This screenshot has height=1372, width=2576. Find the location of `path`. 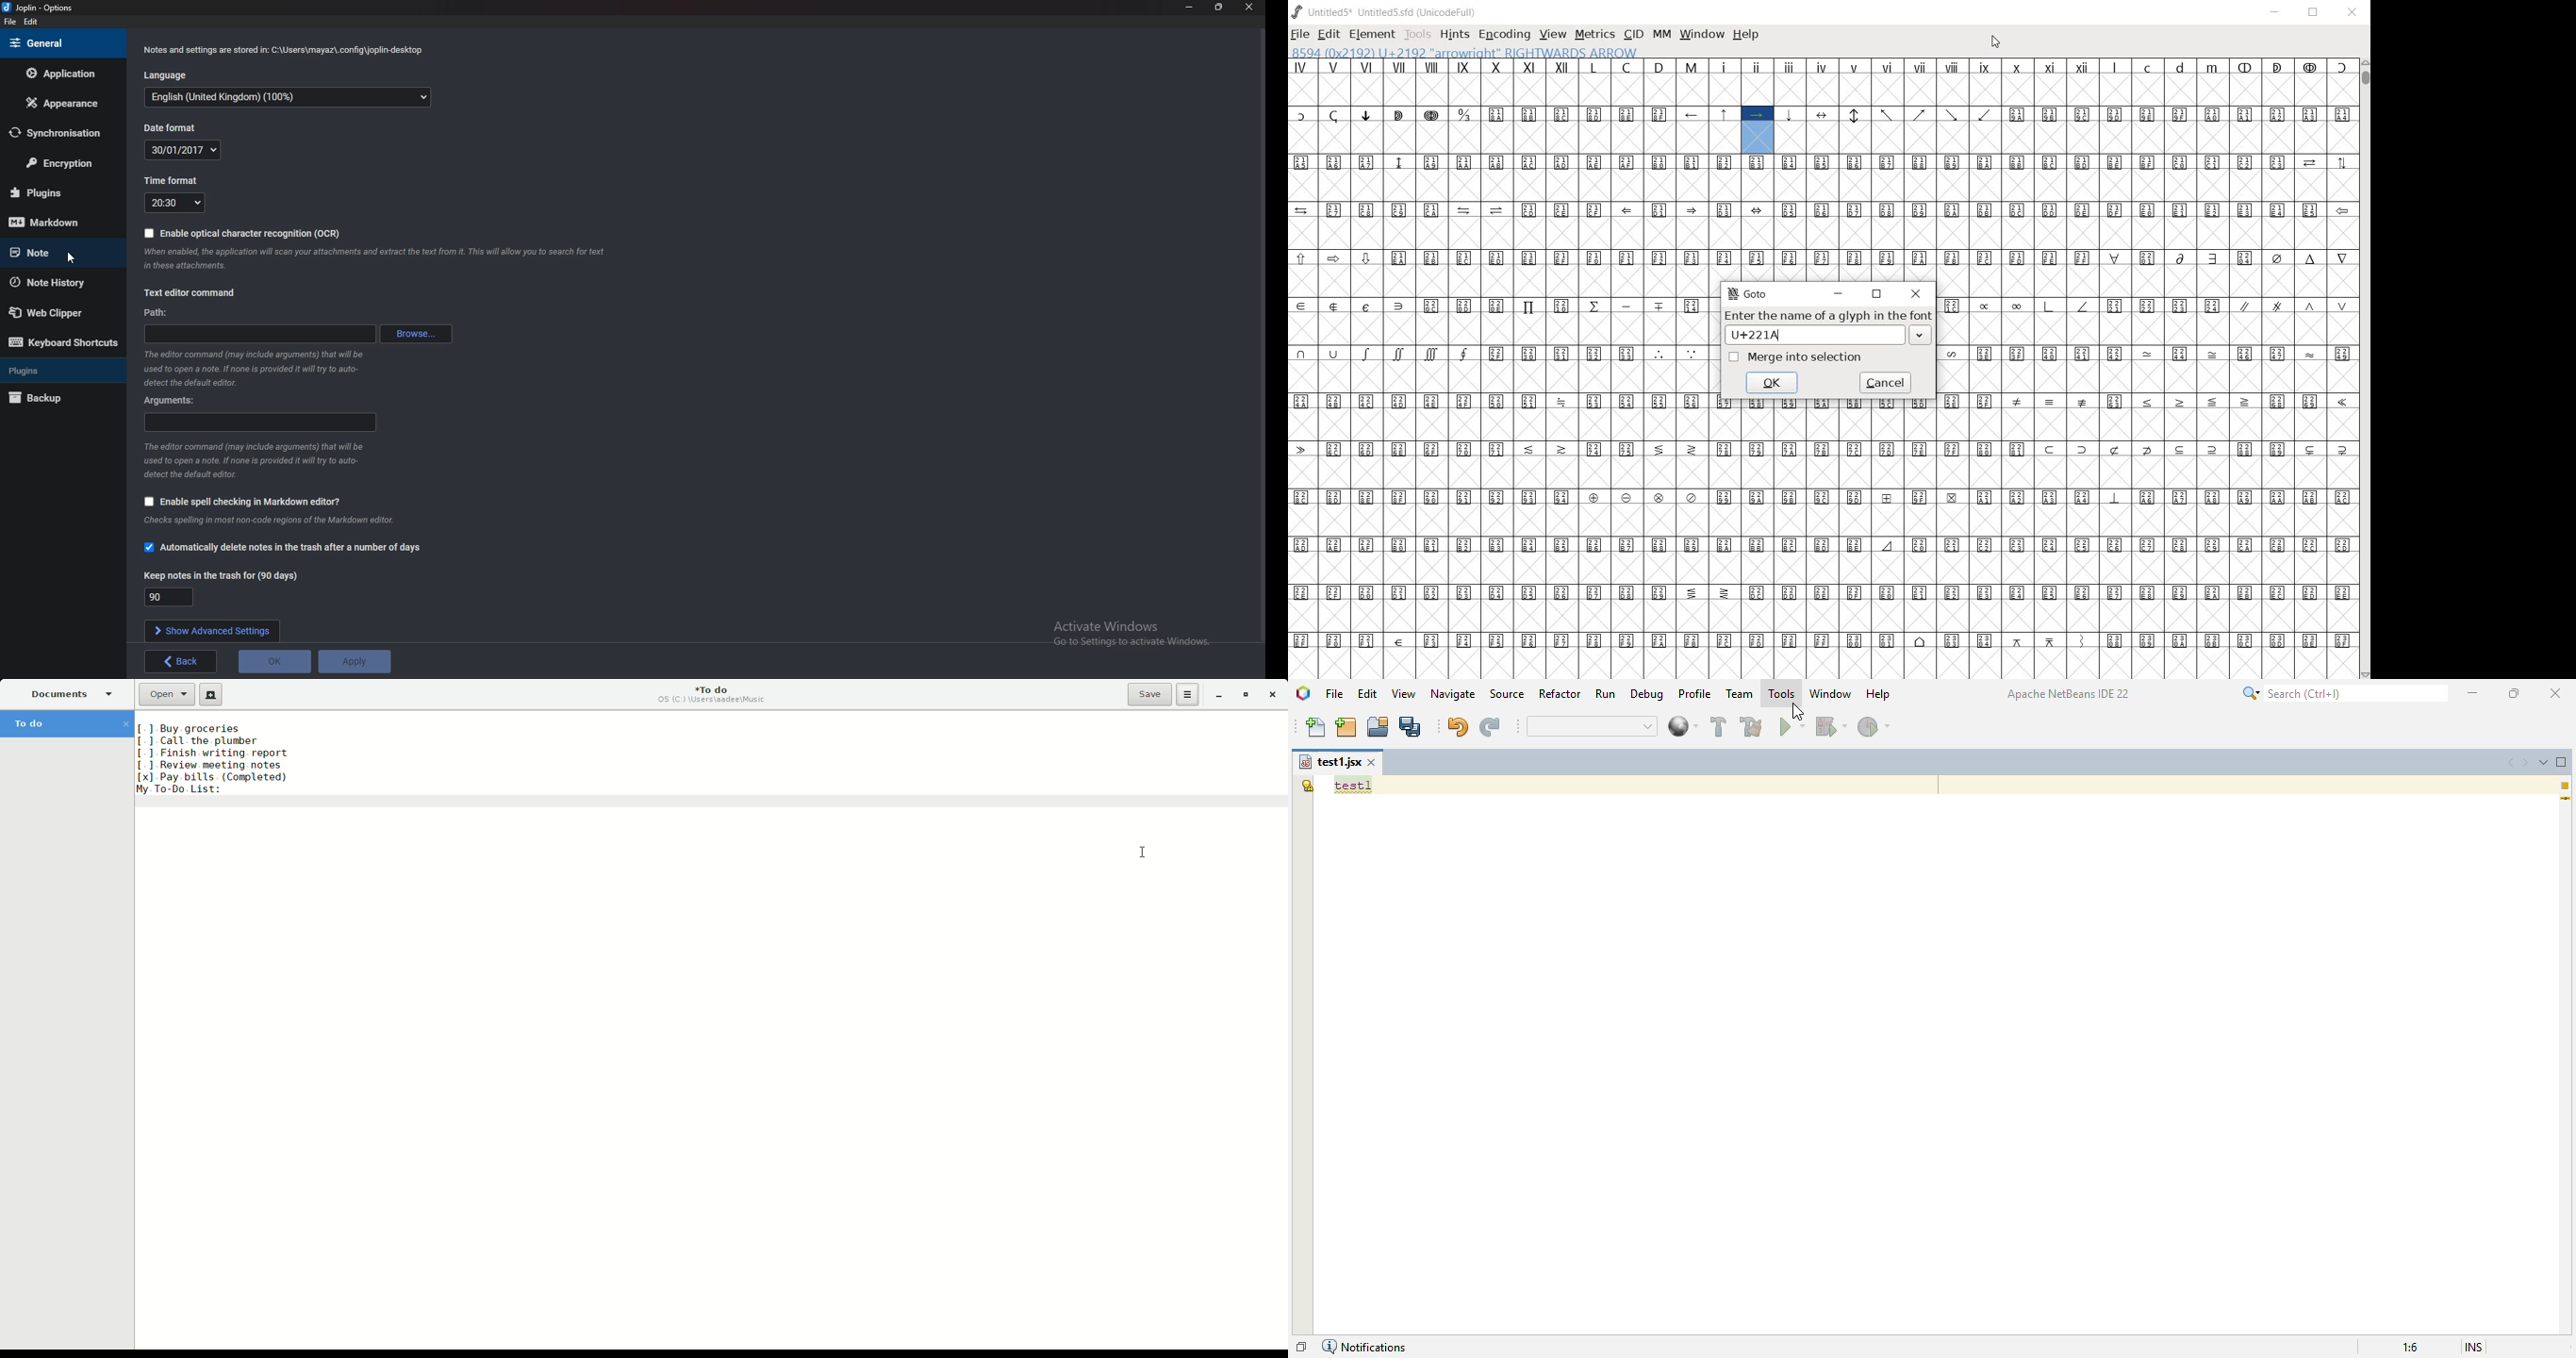

path is located at coordinates (260, 334).